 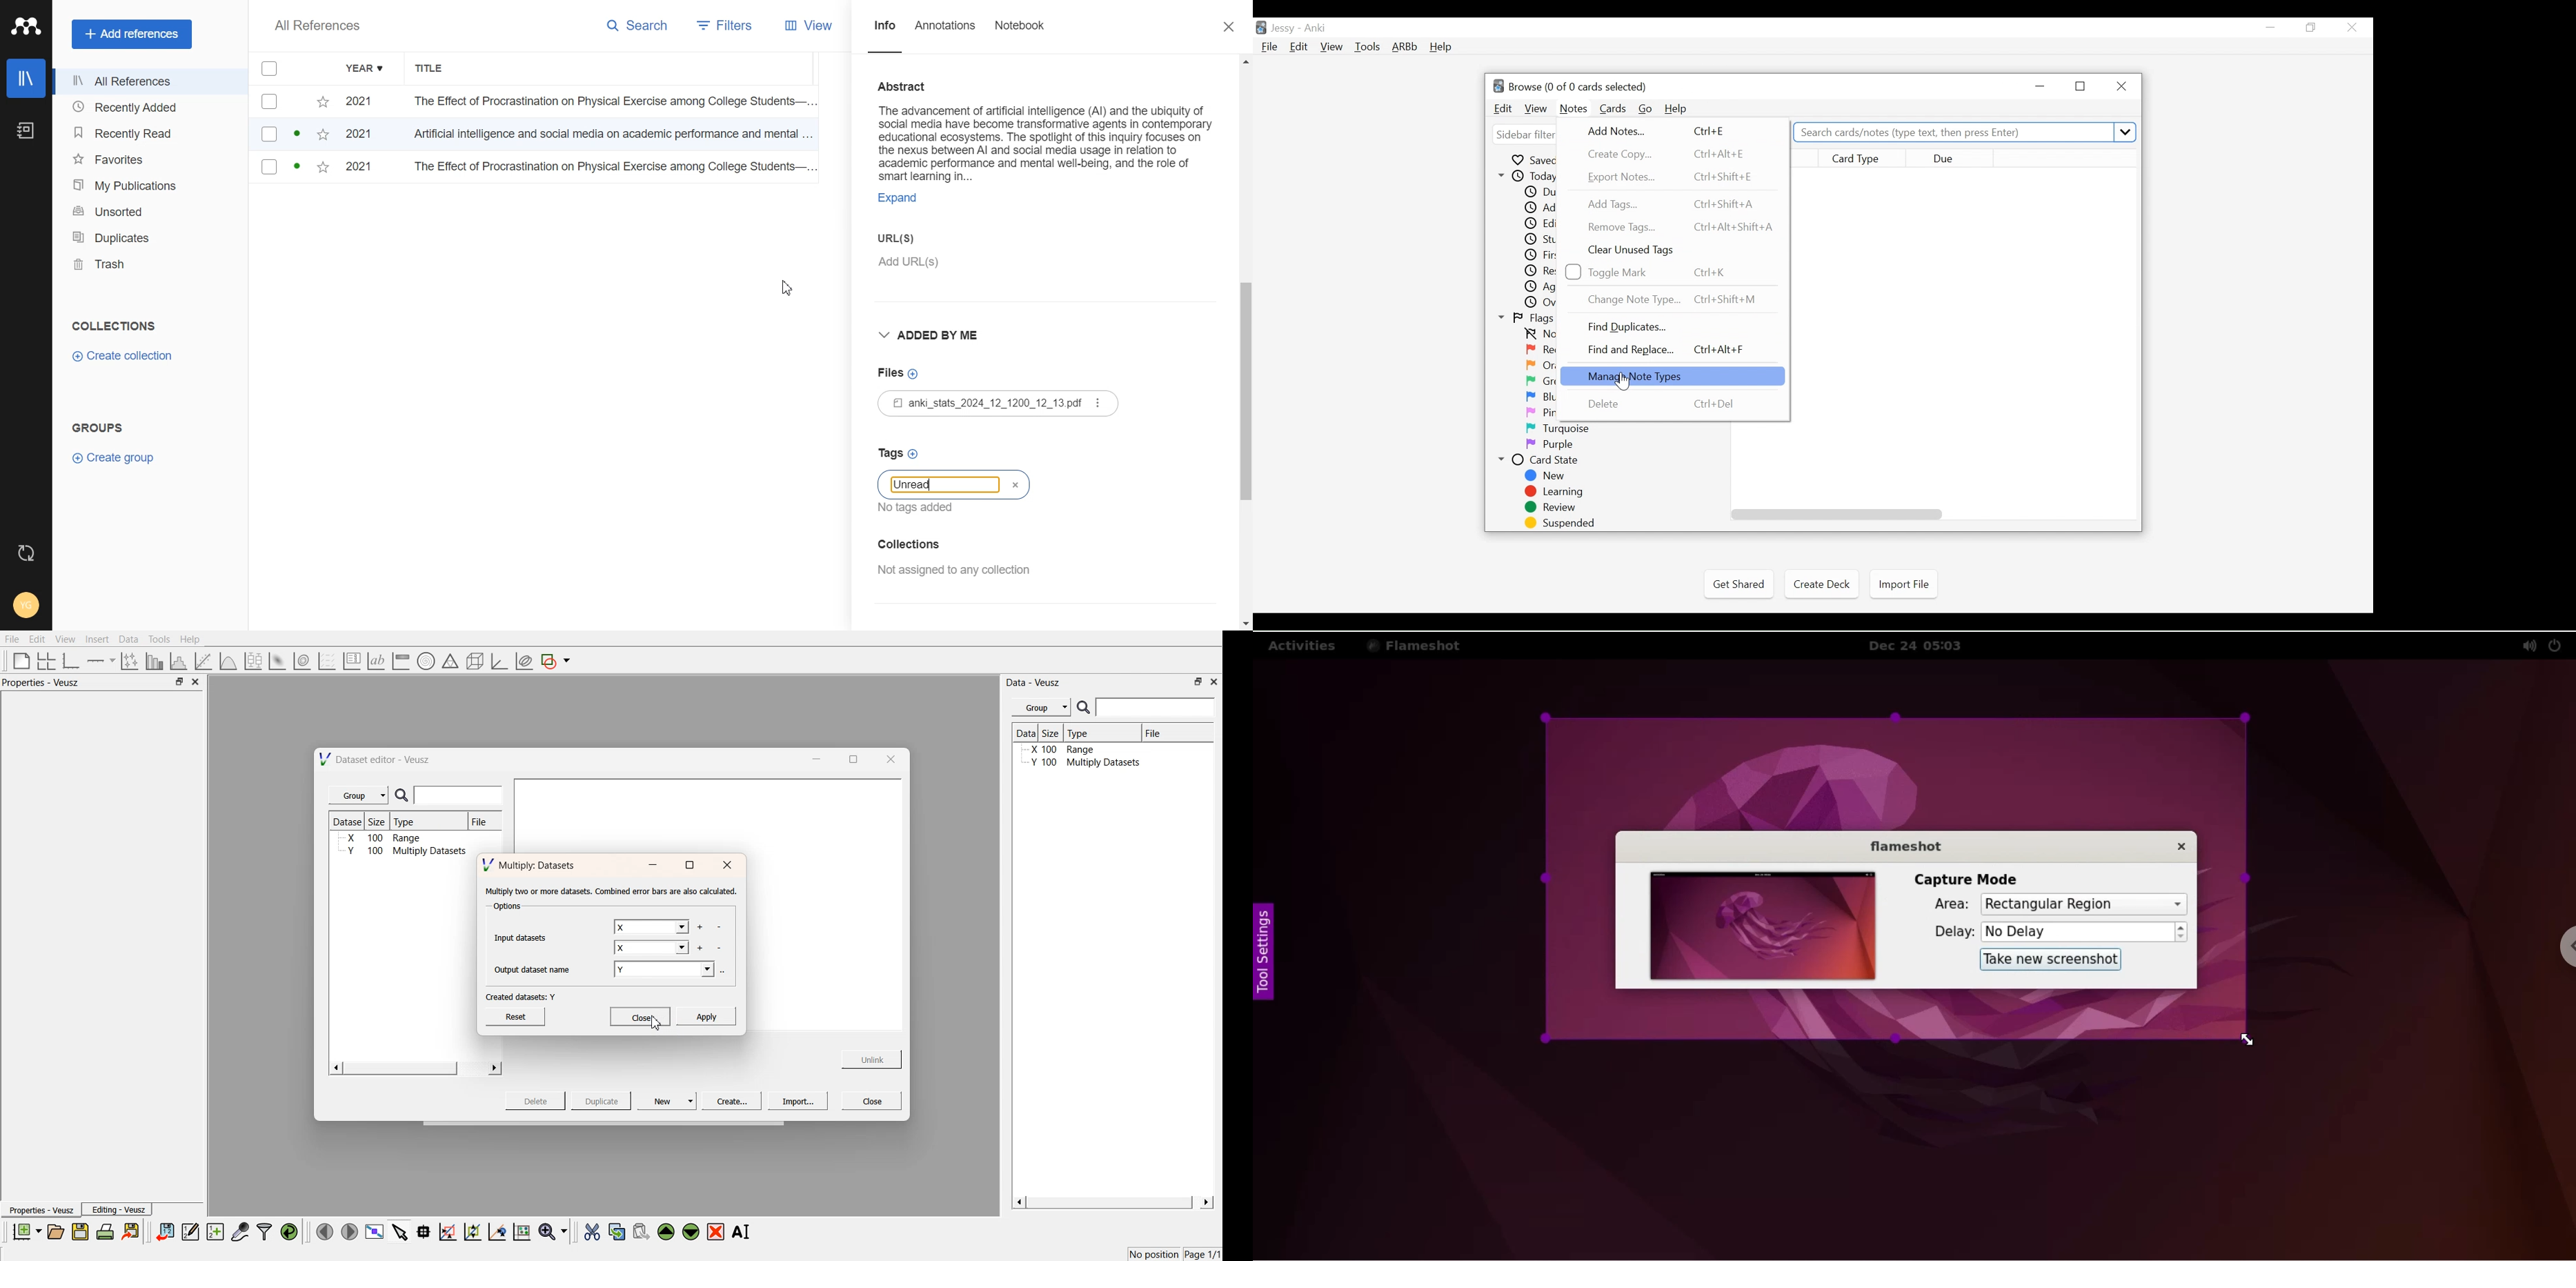 I want to click on Info, so click(x=885, y=32).